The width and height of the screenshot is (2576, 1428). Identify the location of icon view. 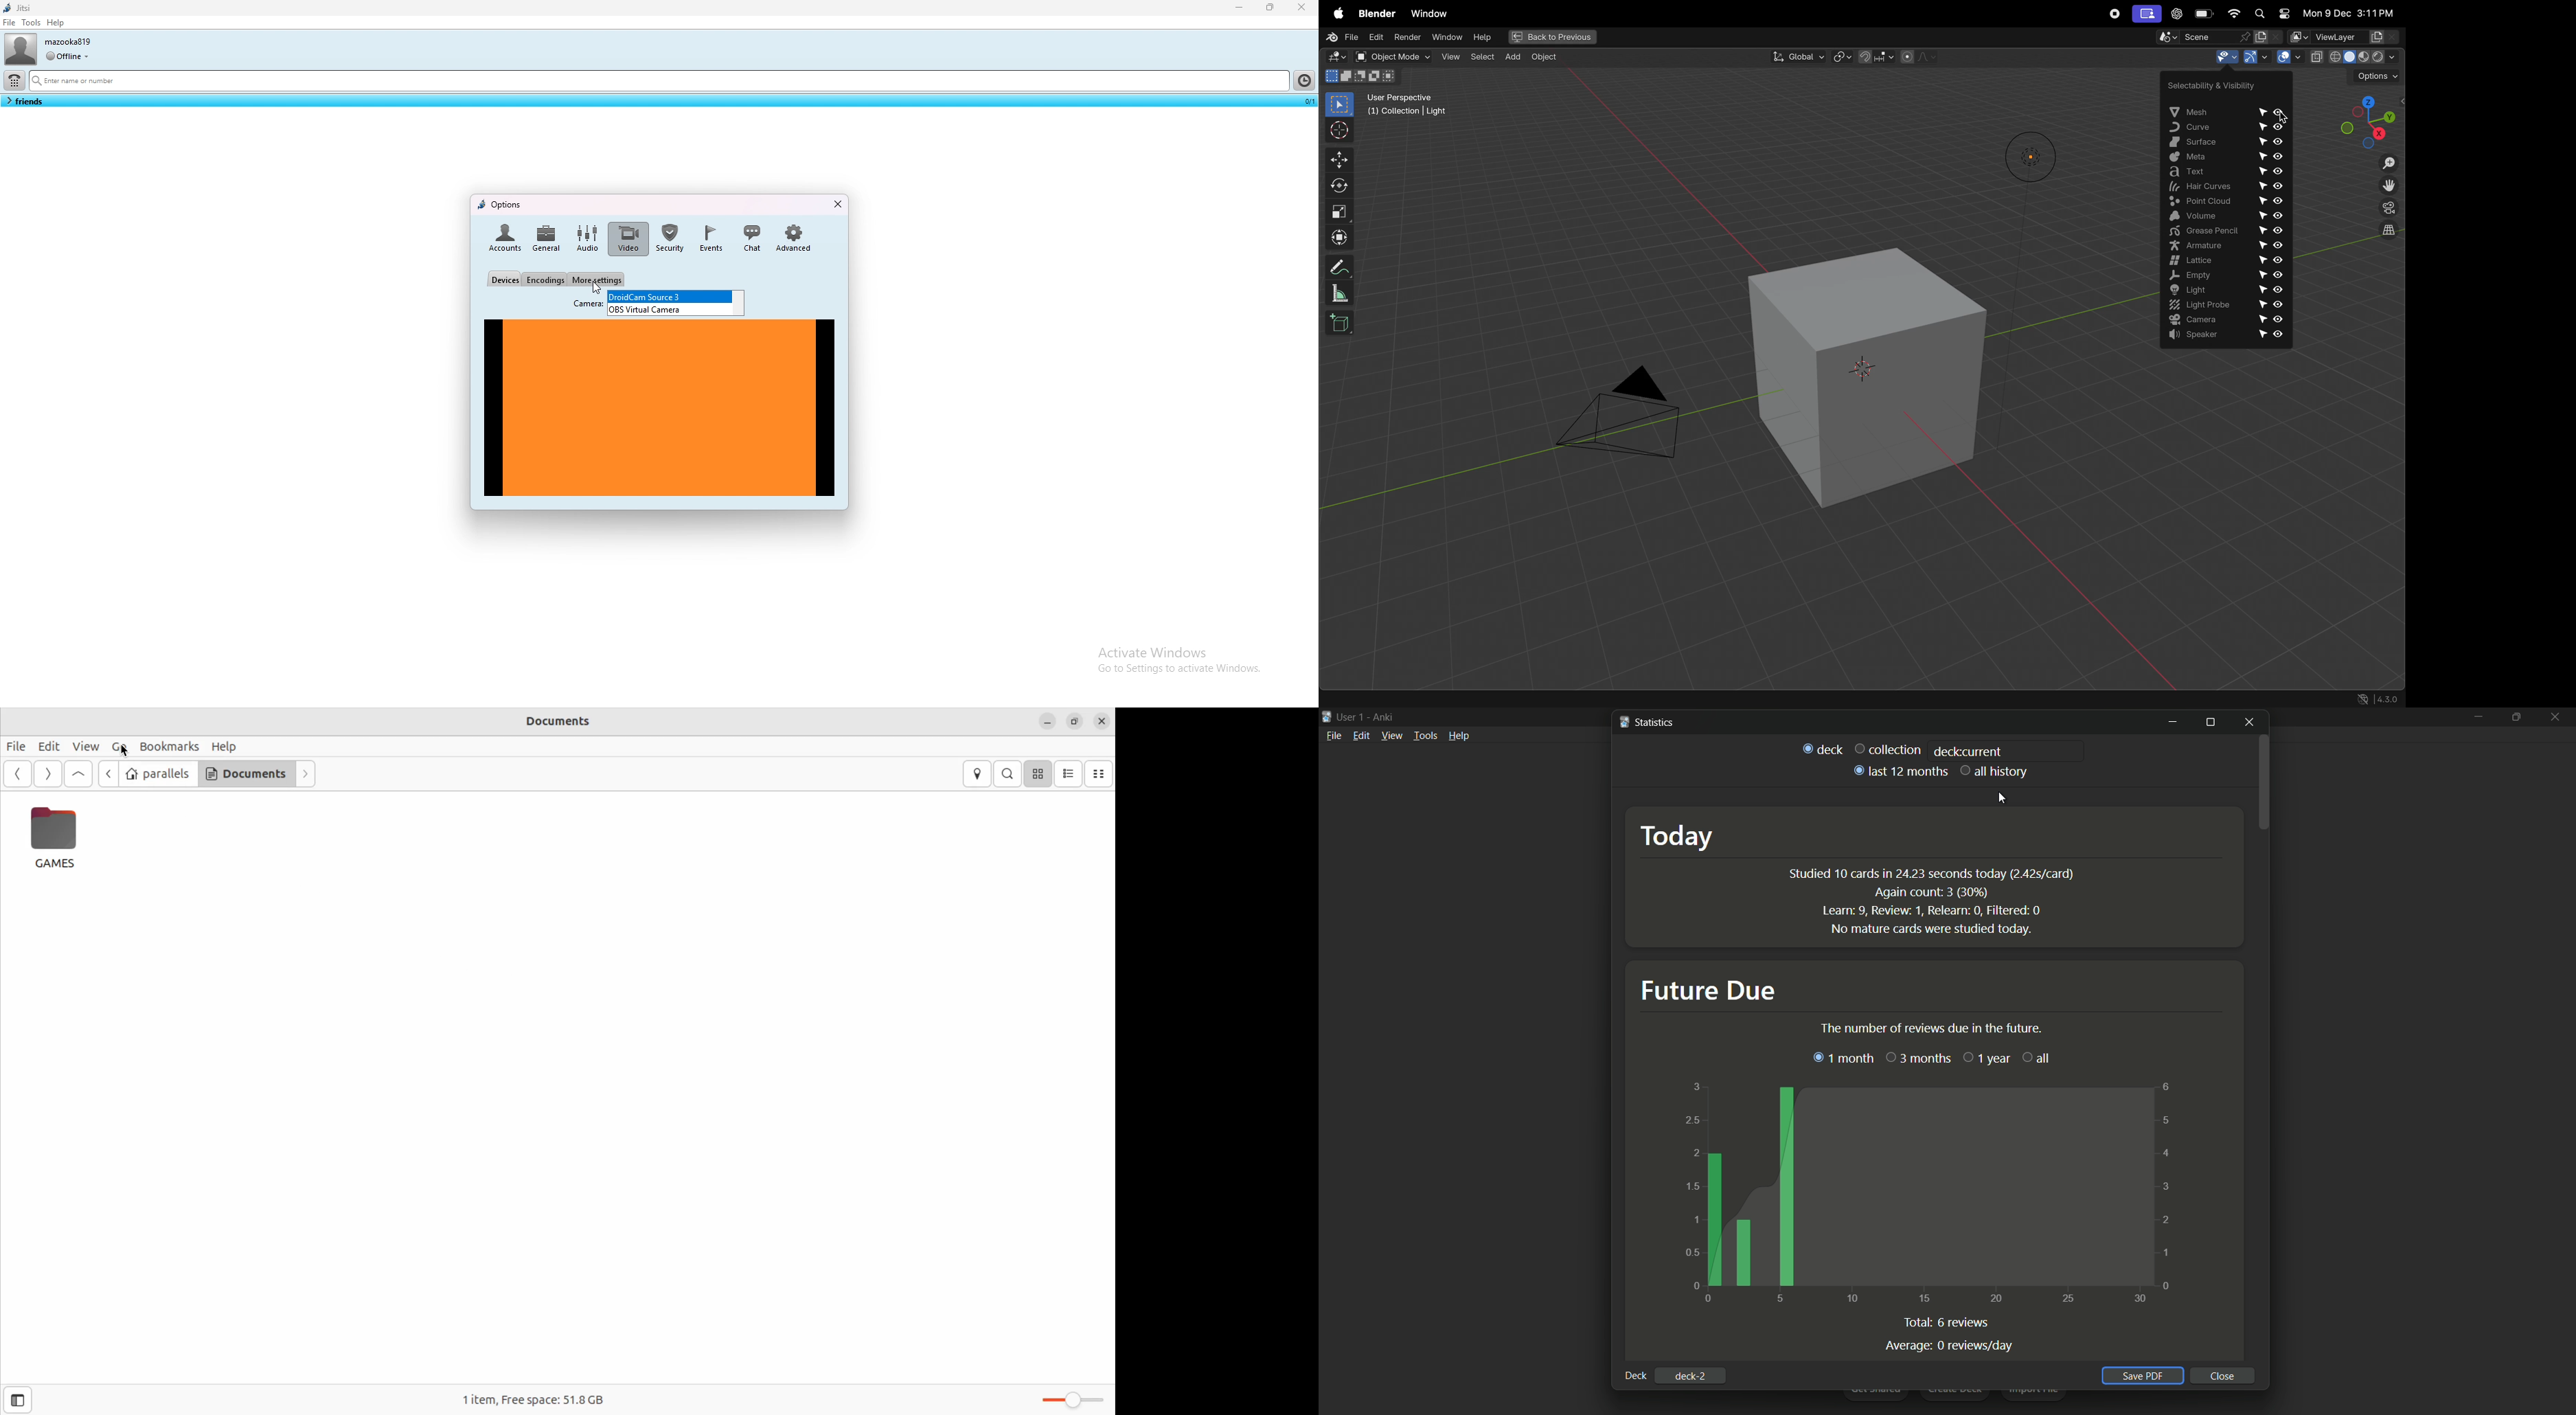
(1038, 773).